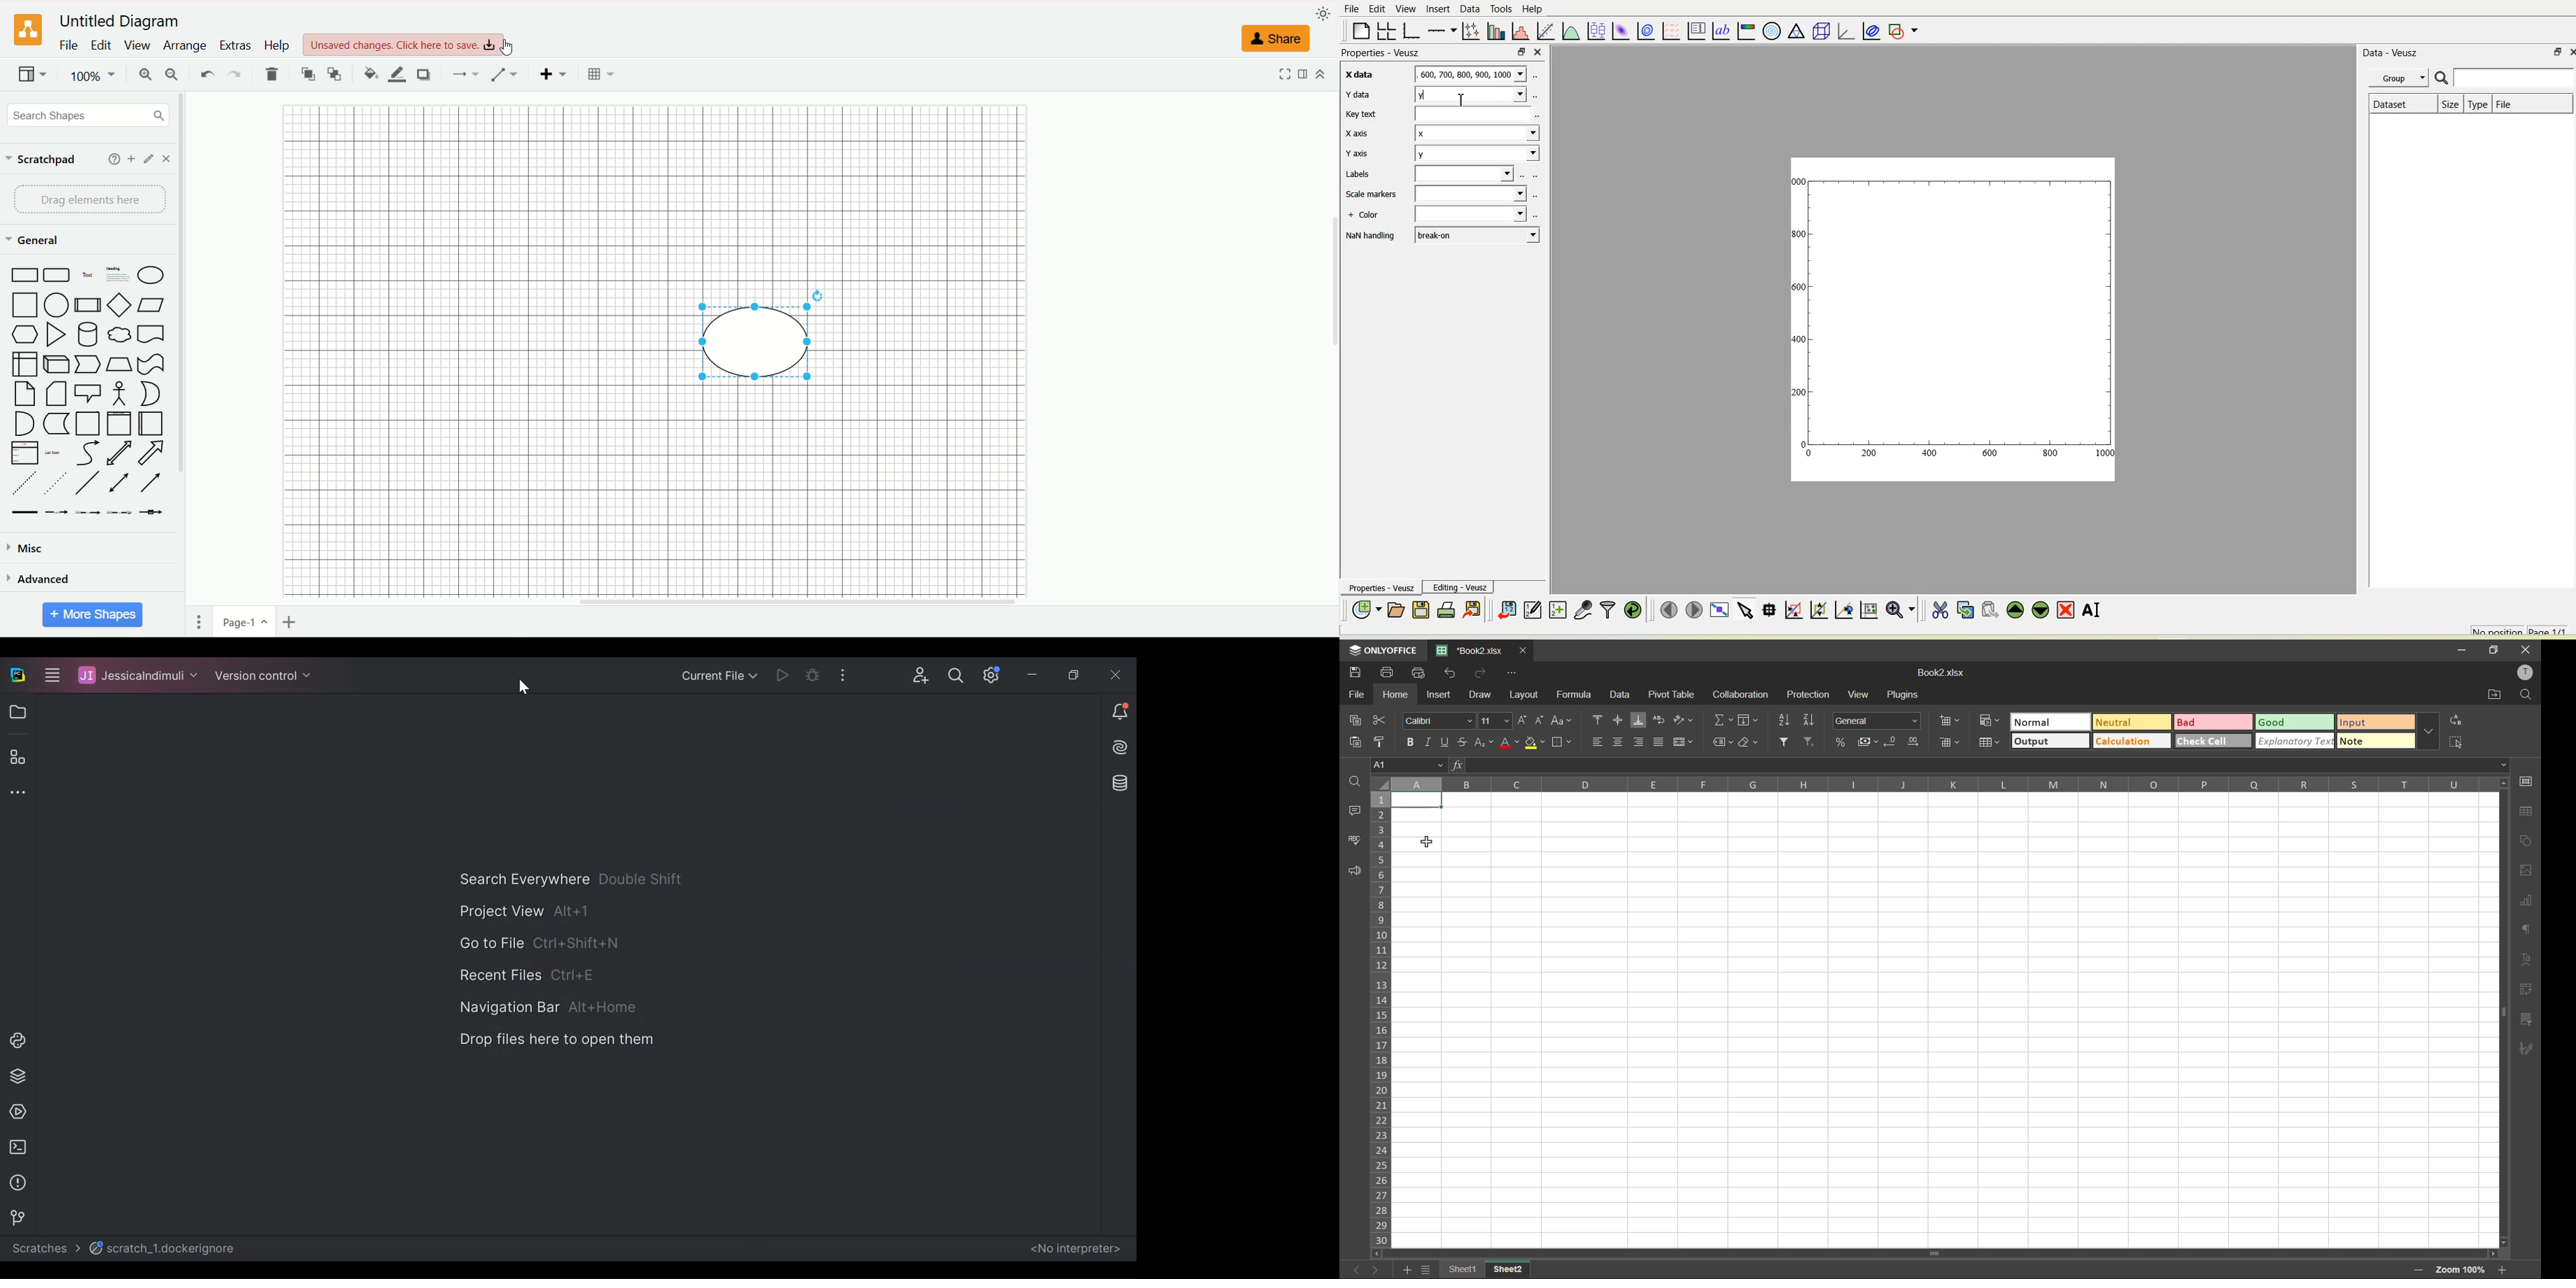 The image size is (2576, 1288). I want to click on font size, so click(1497, 720).